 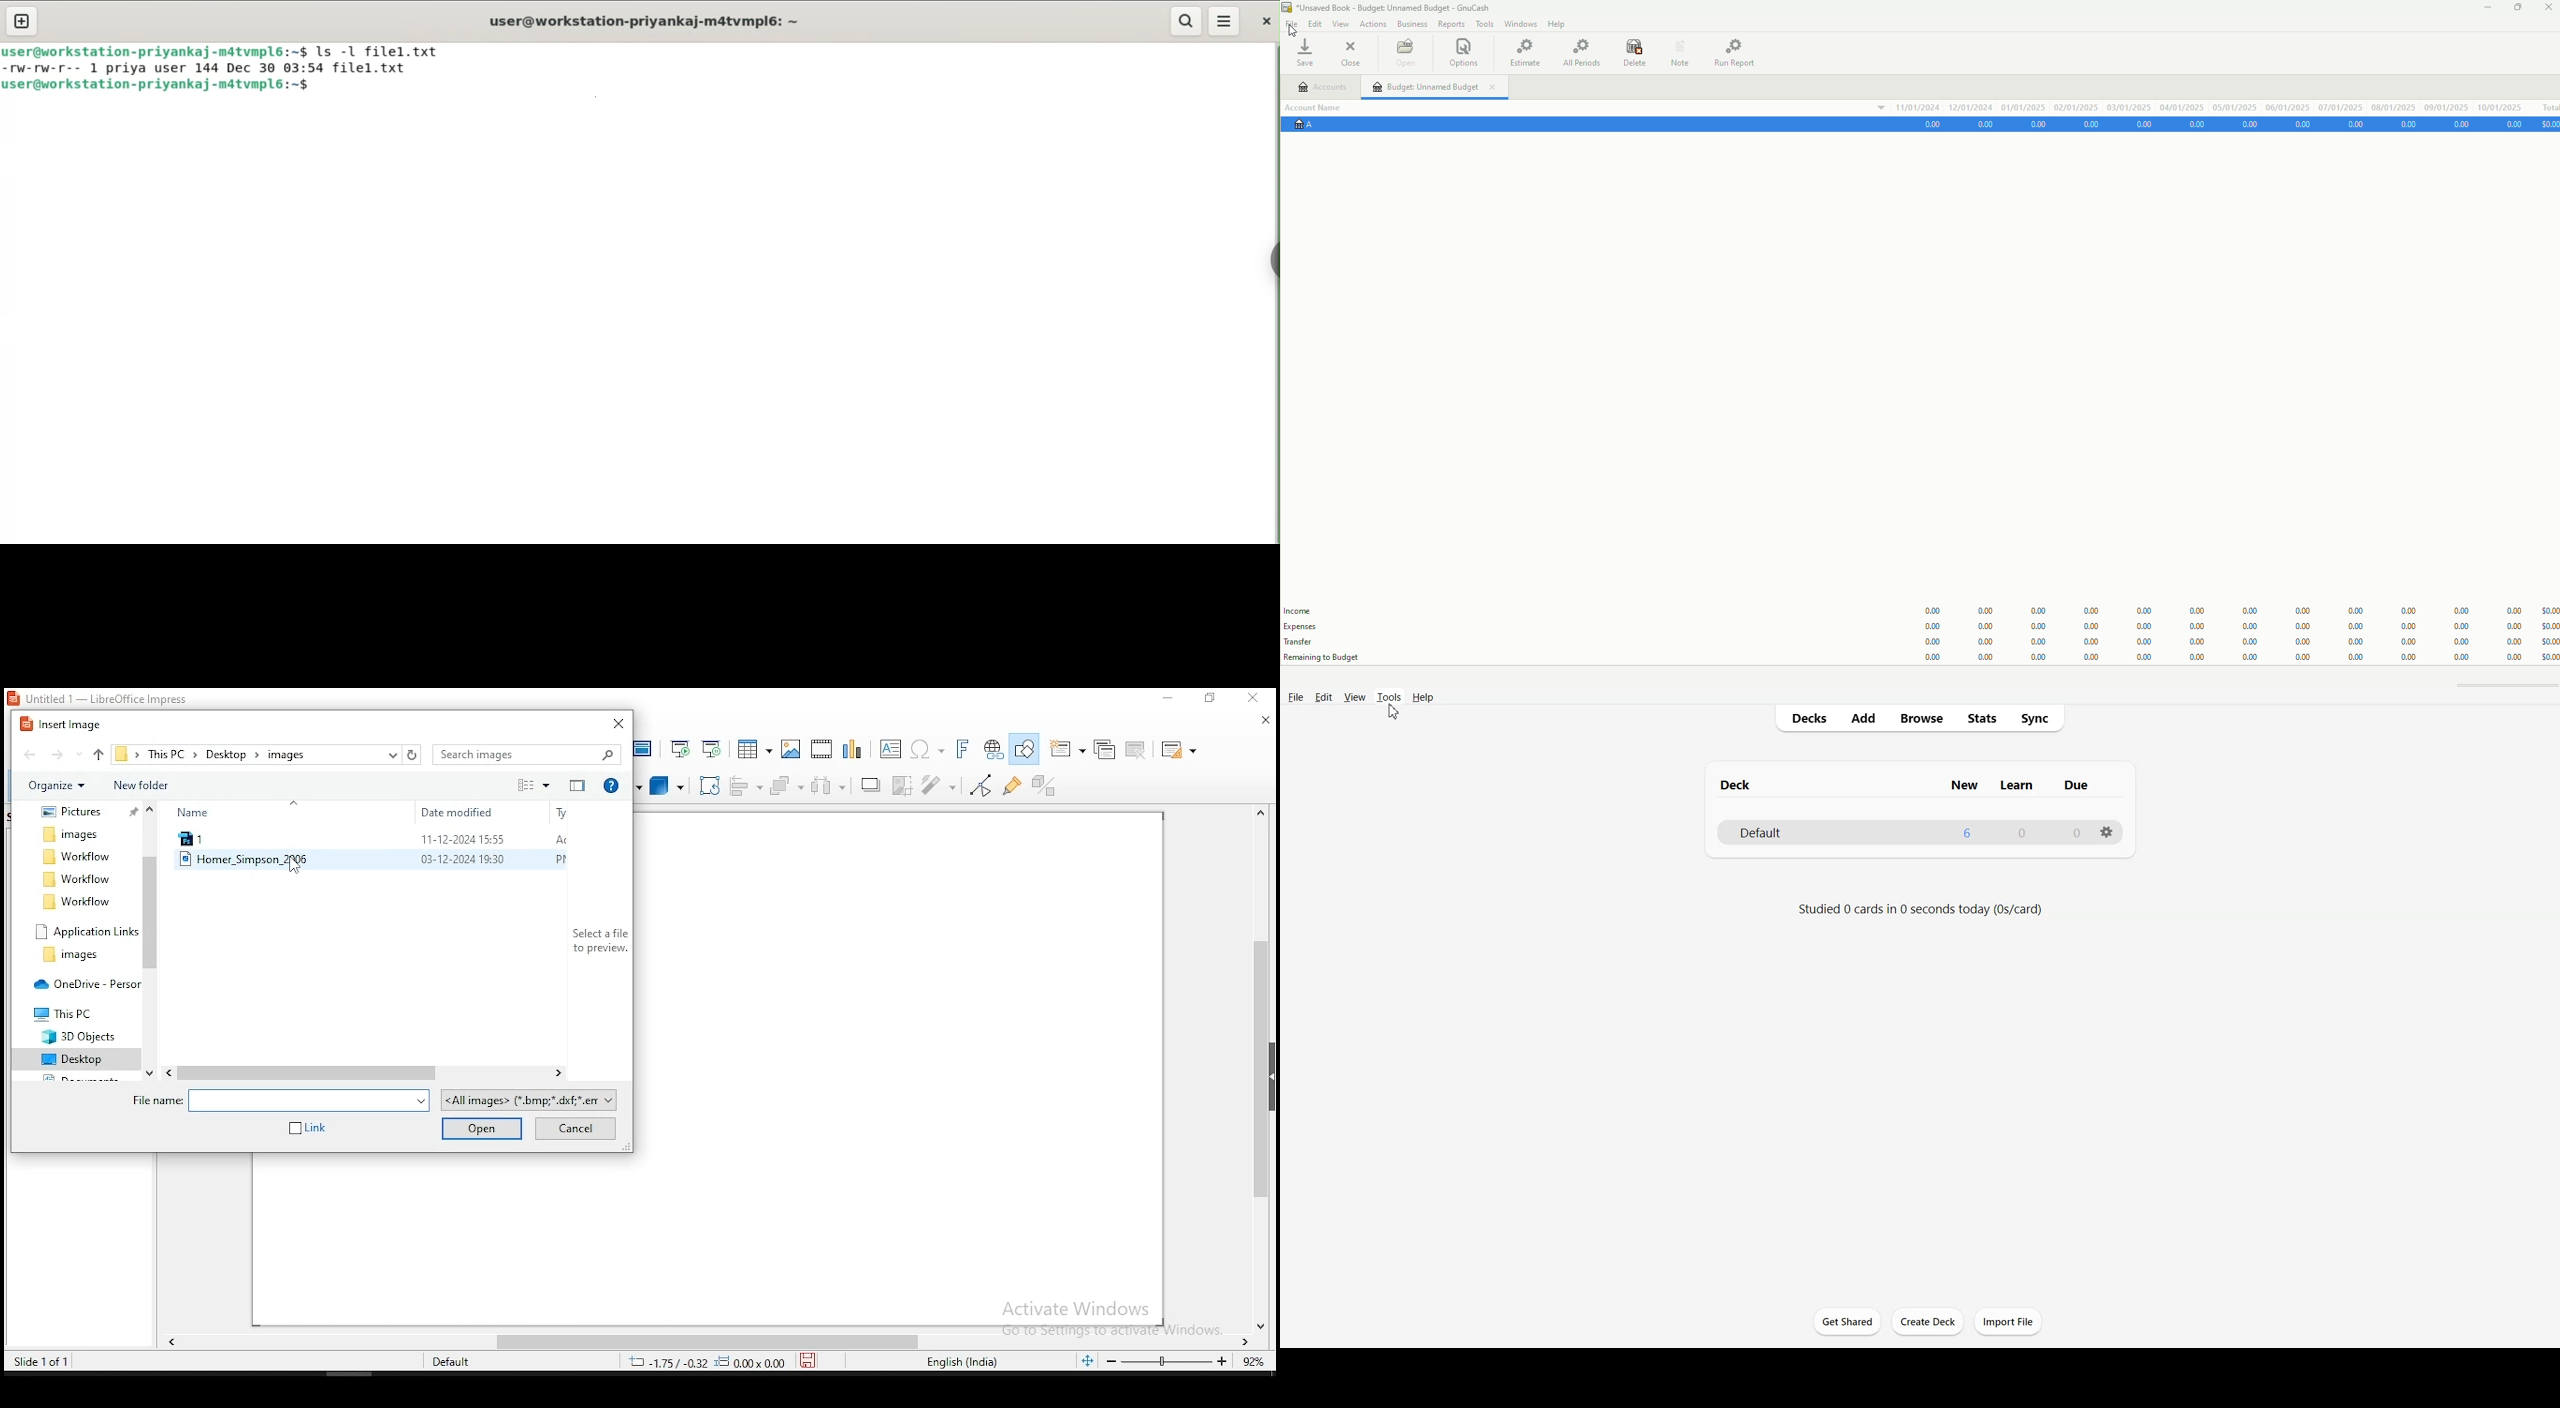 What do you see at coordinates (1107, 1318) in the screenshot?
I see `activate windows` at bounding box center [1107, 1318].